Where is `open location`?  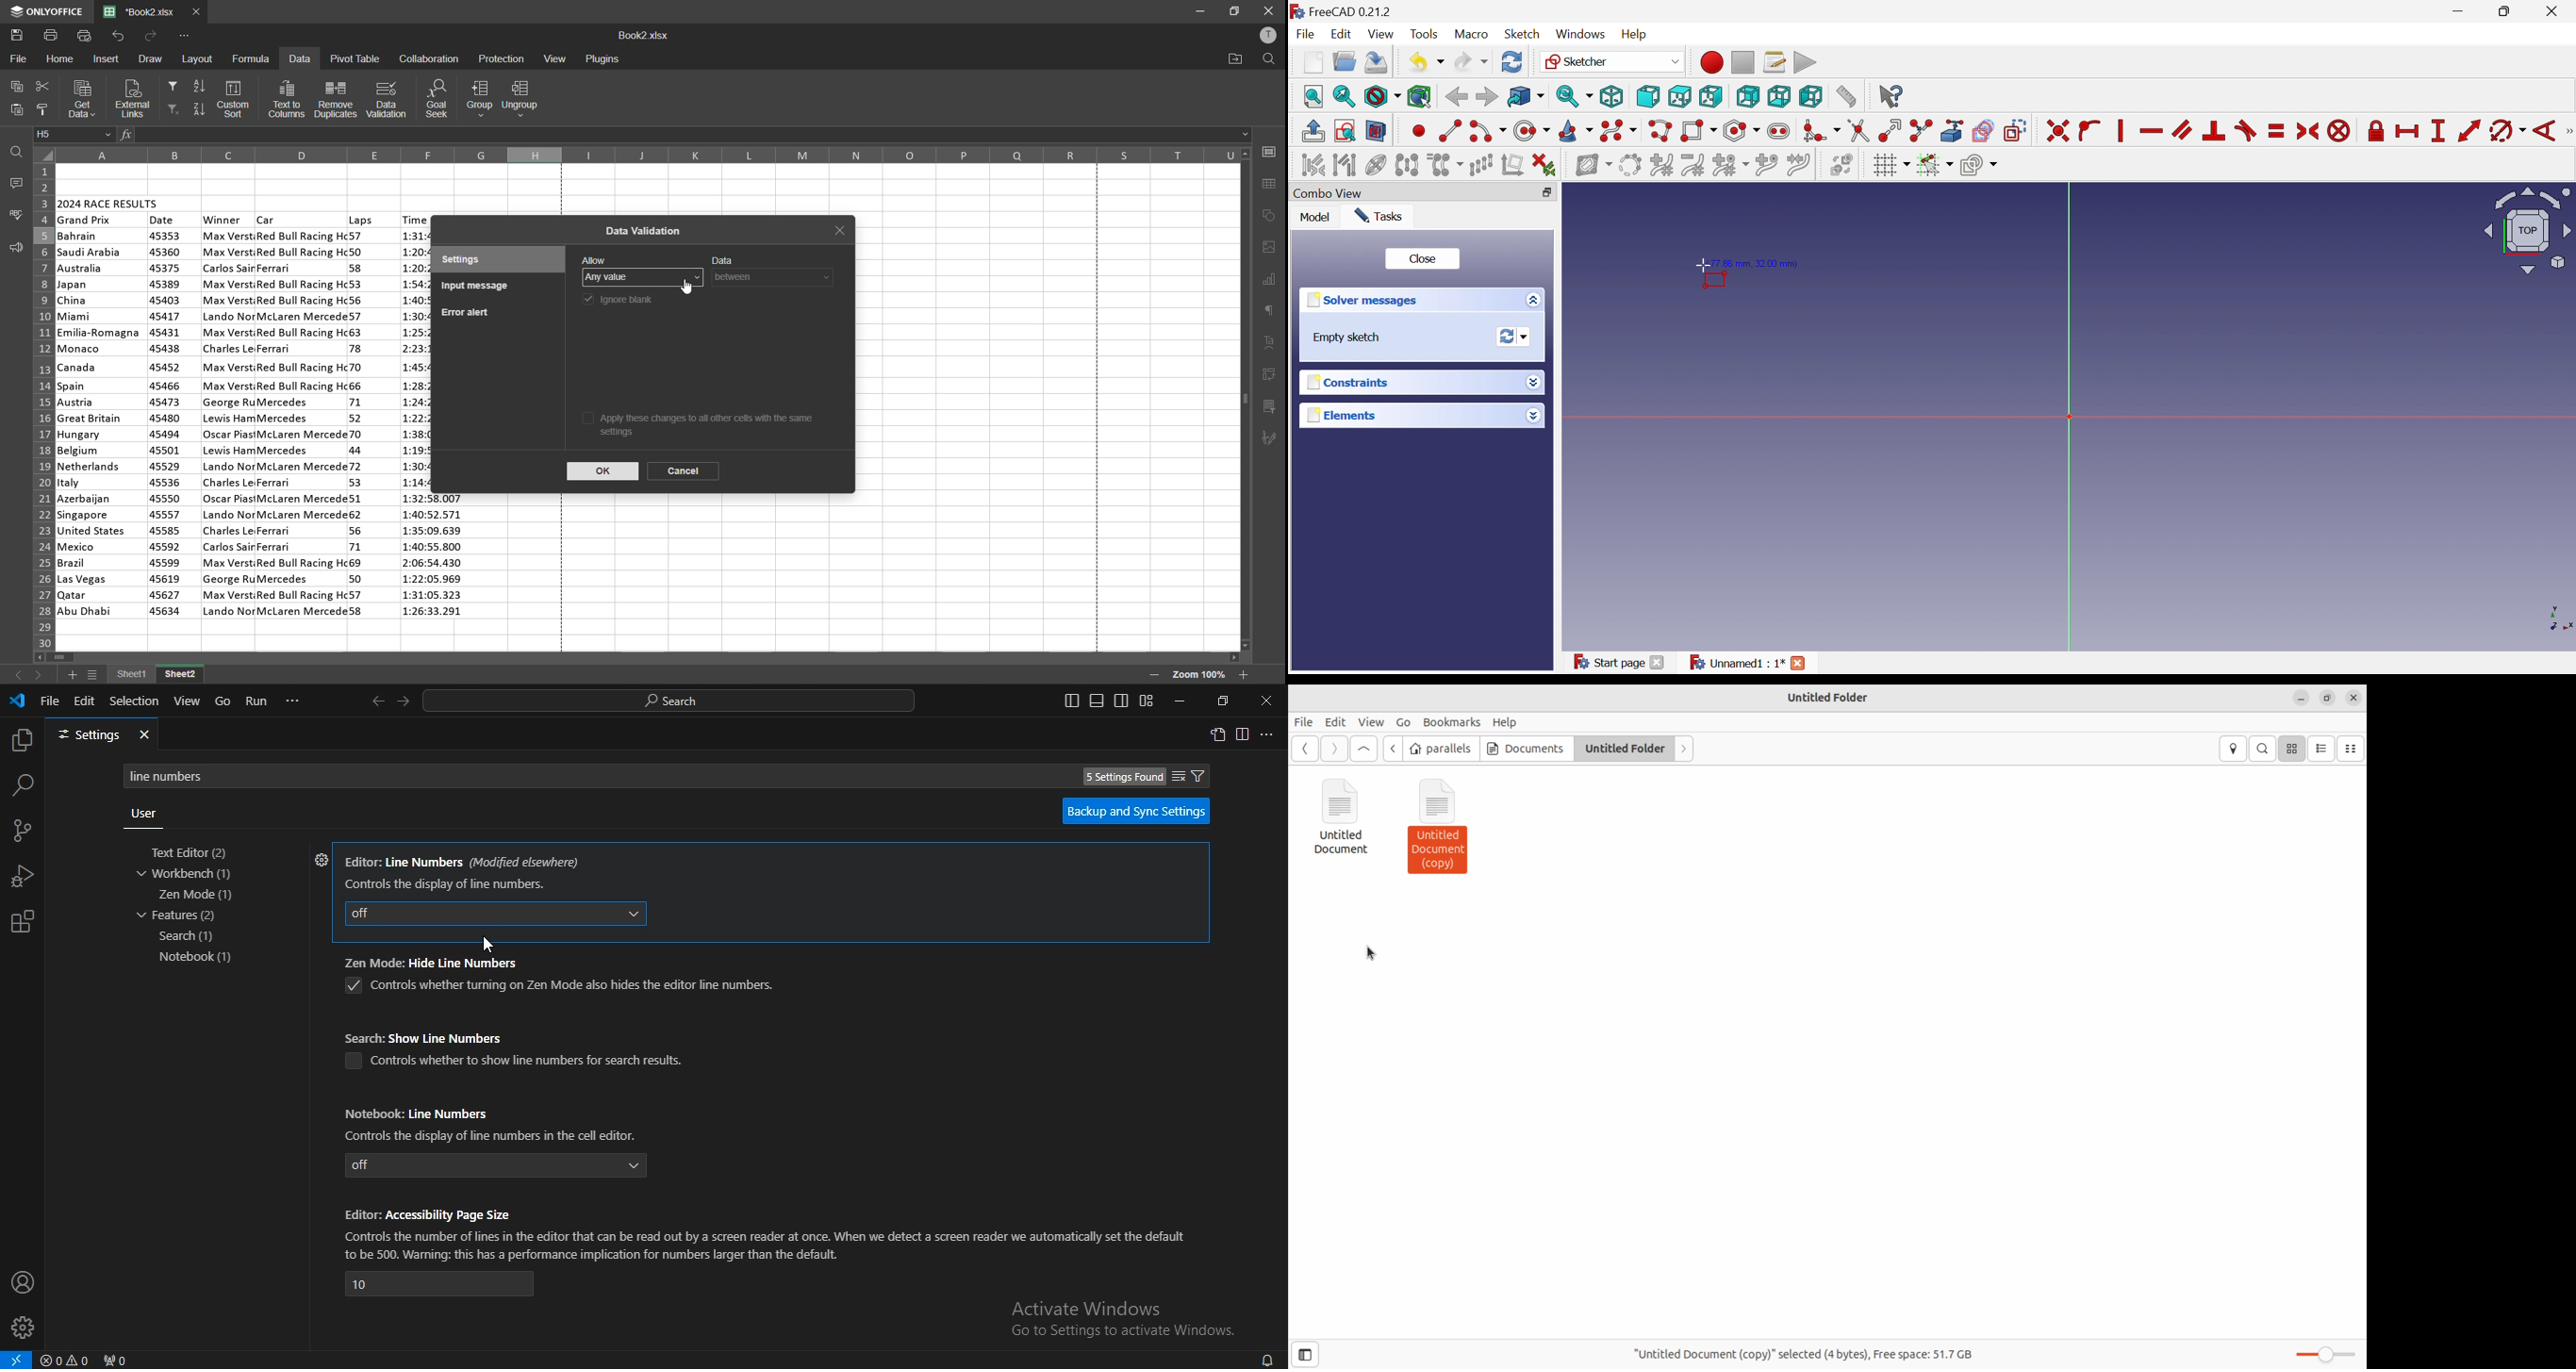
open location is located at coordinates (1236, 59).